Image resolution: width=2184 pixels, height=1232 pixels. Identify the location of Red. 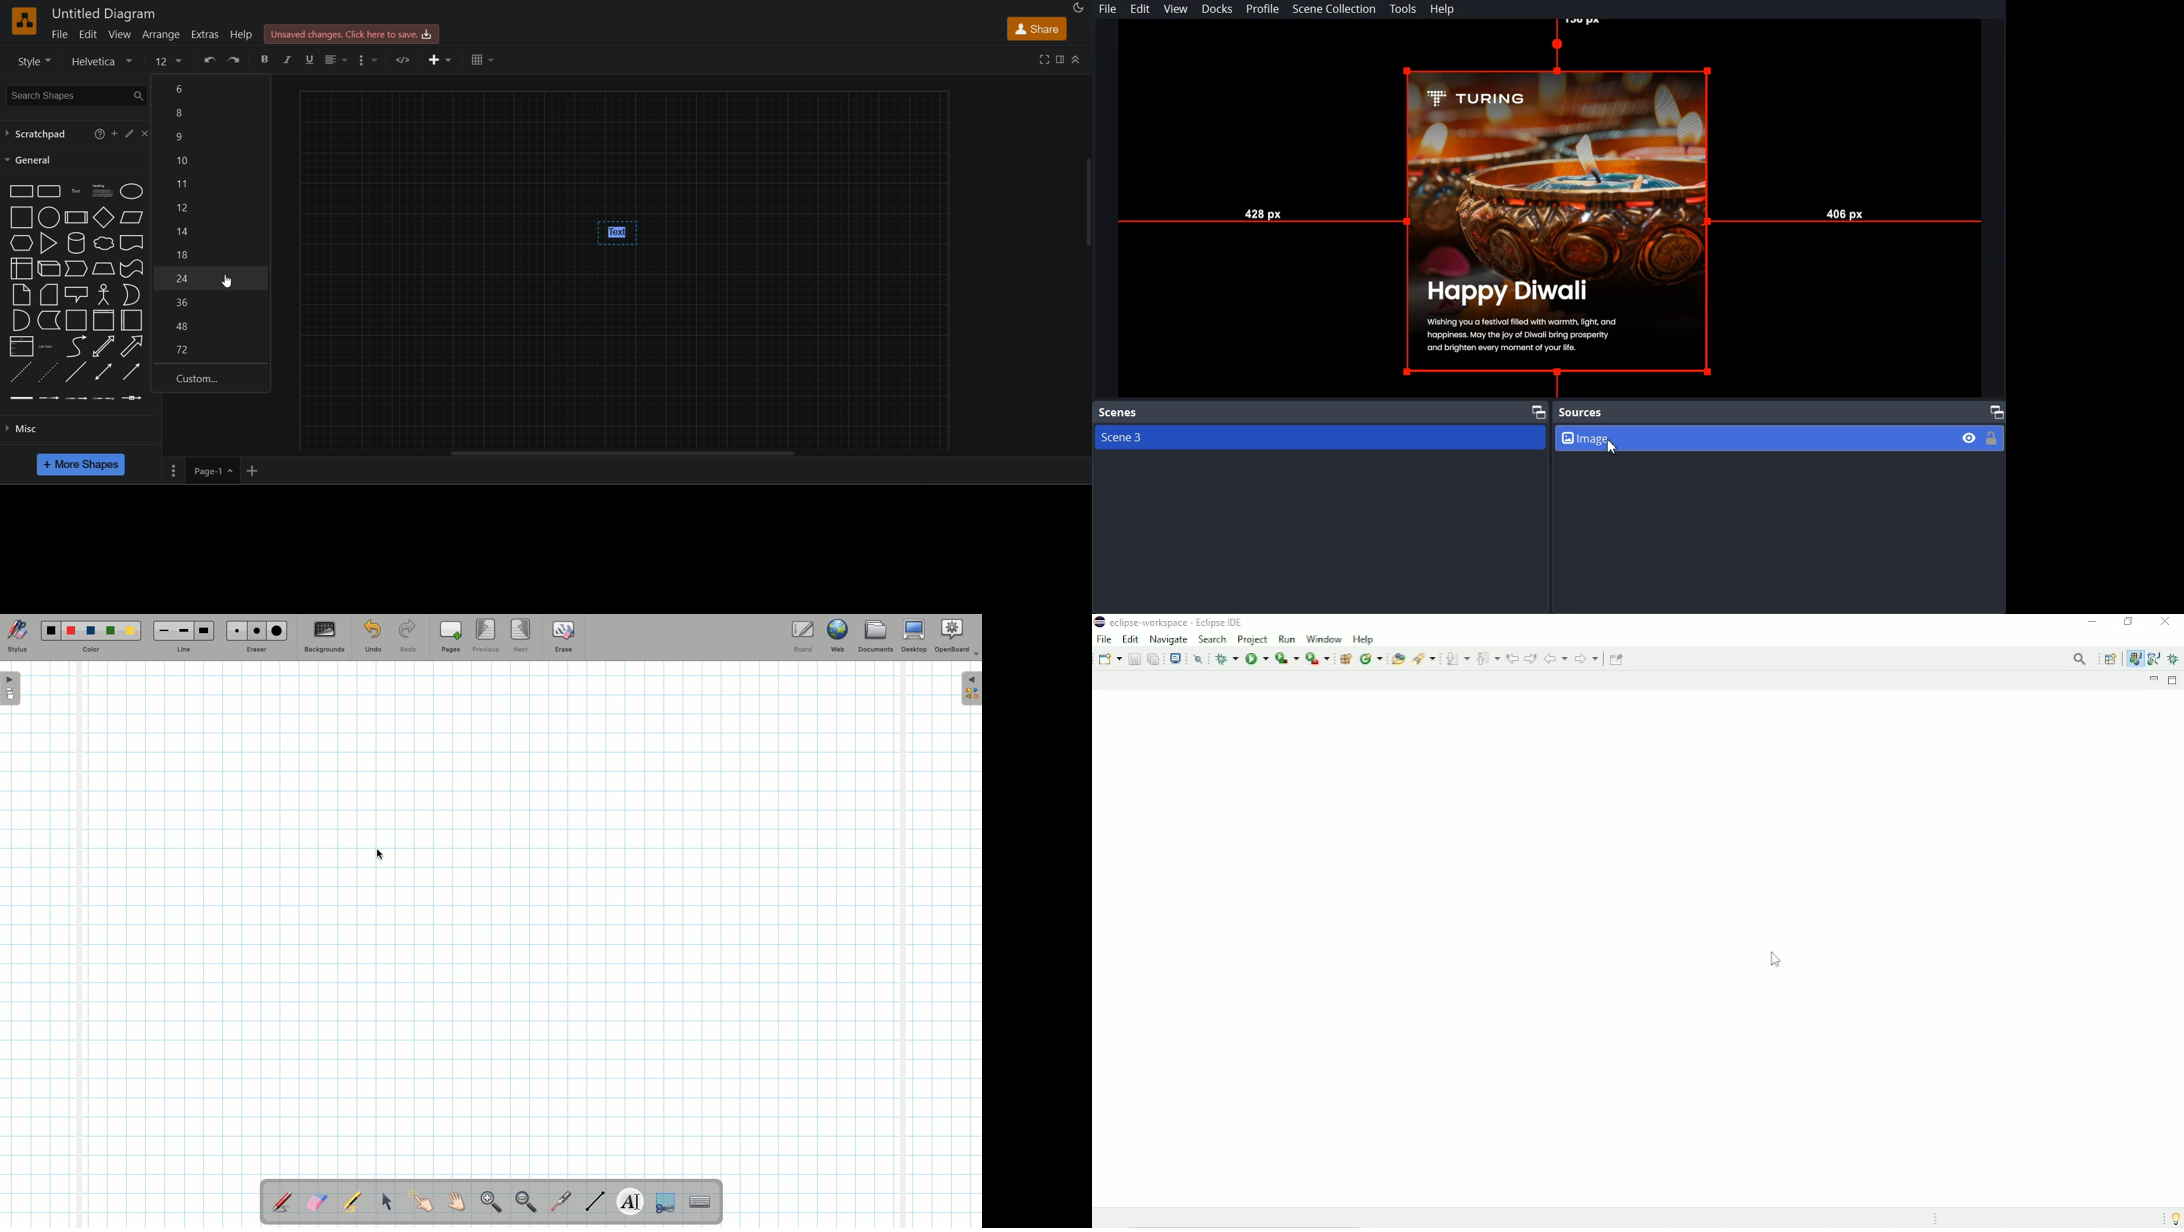
(72, 631).